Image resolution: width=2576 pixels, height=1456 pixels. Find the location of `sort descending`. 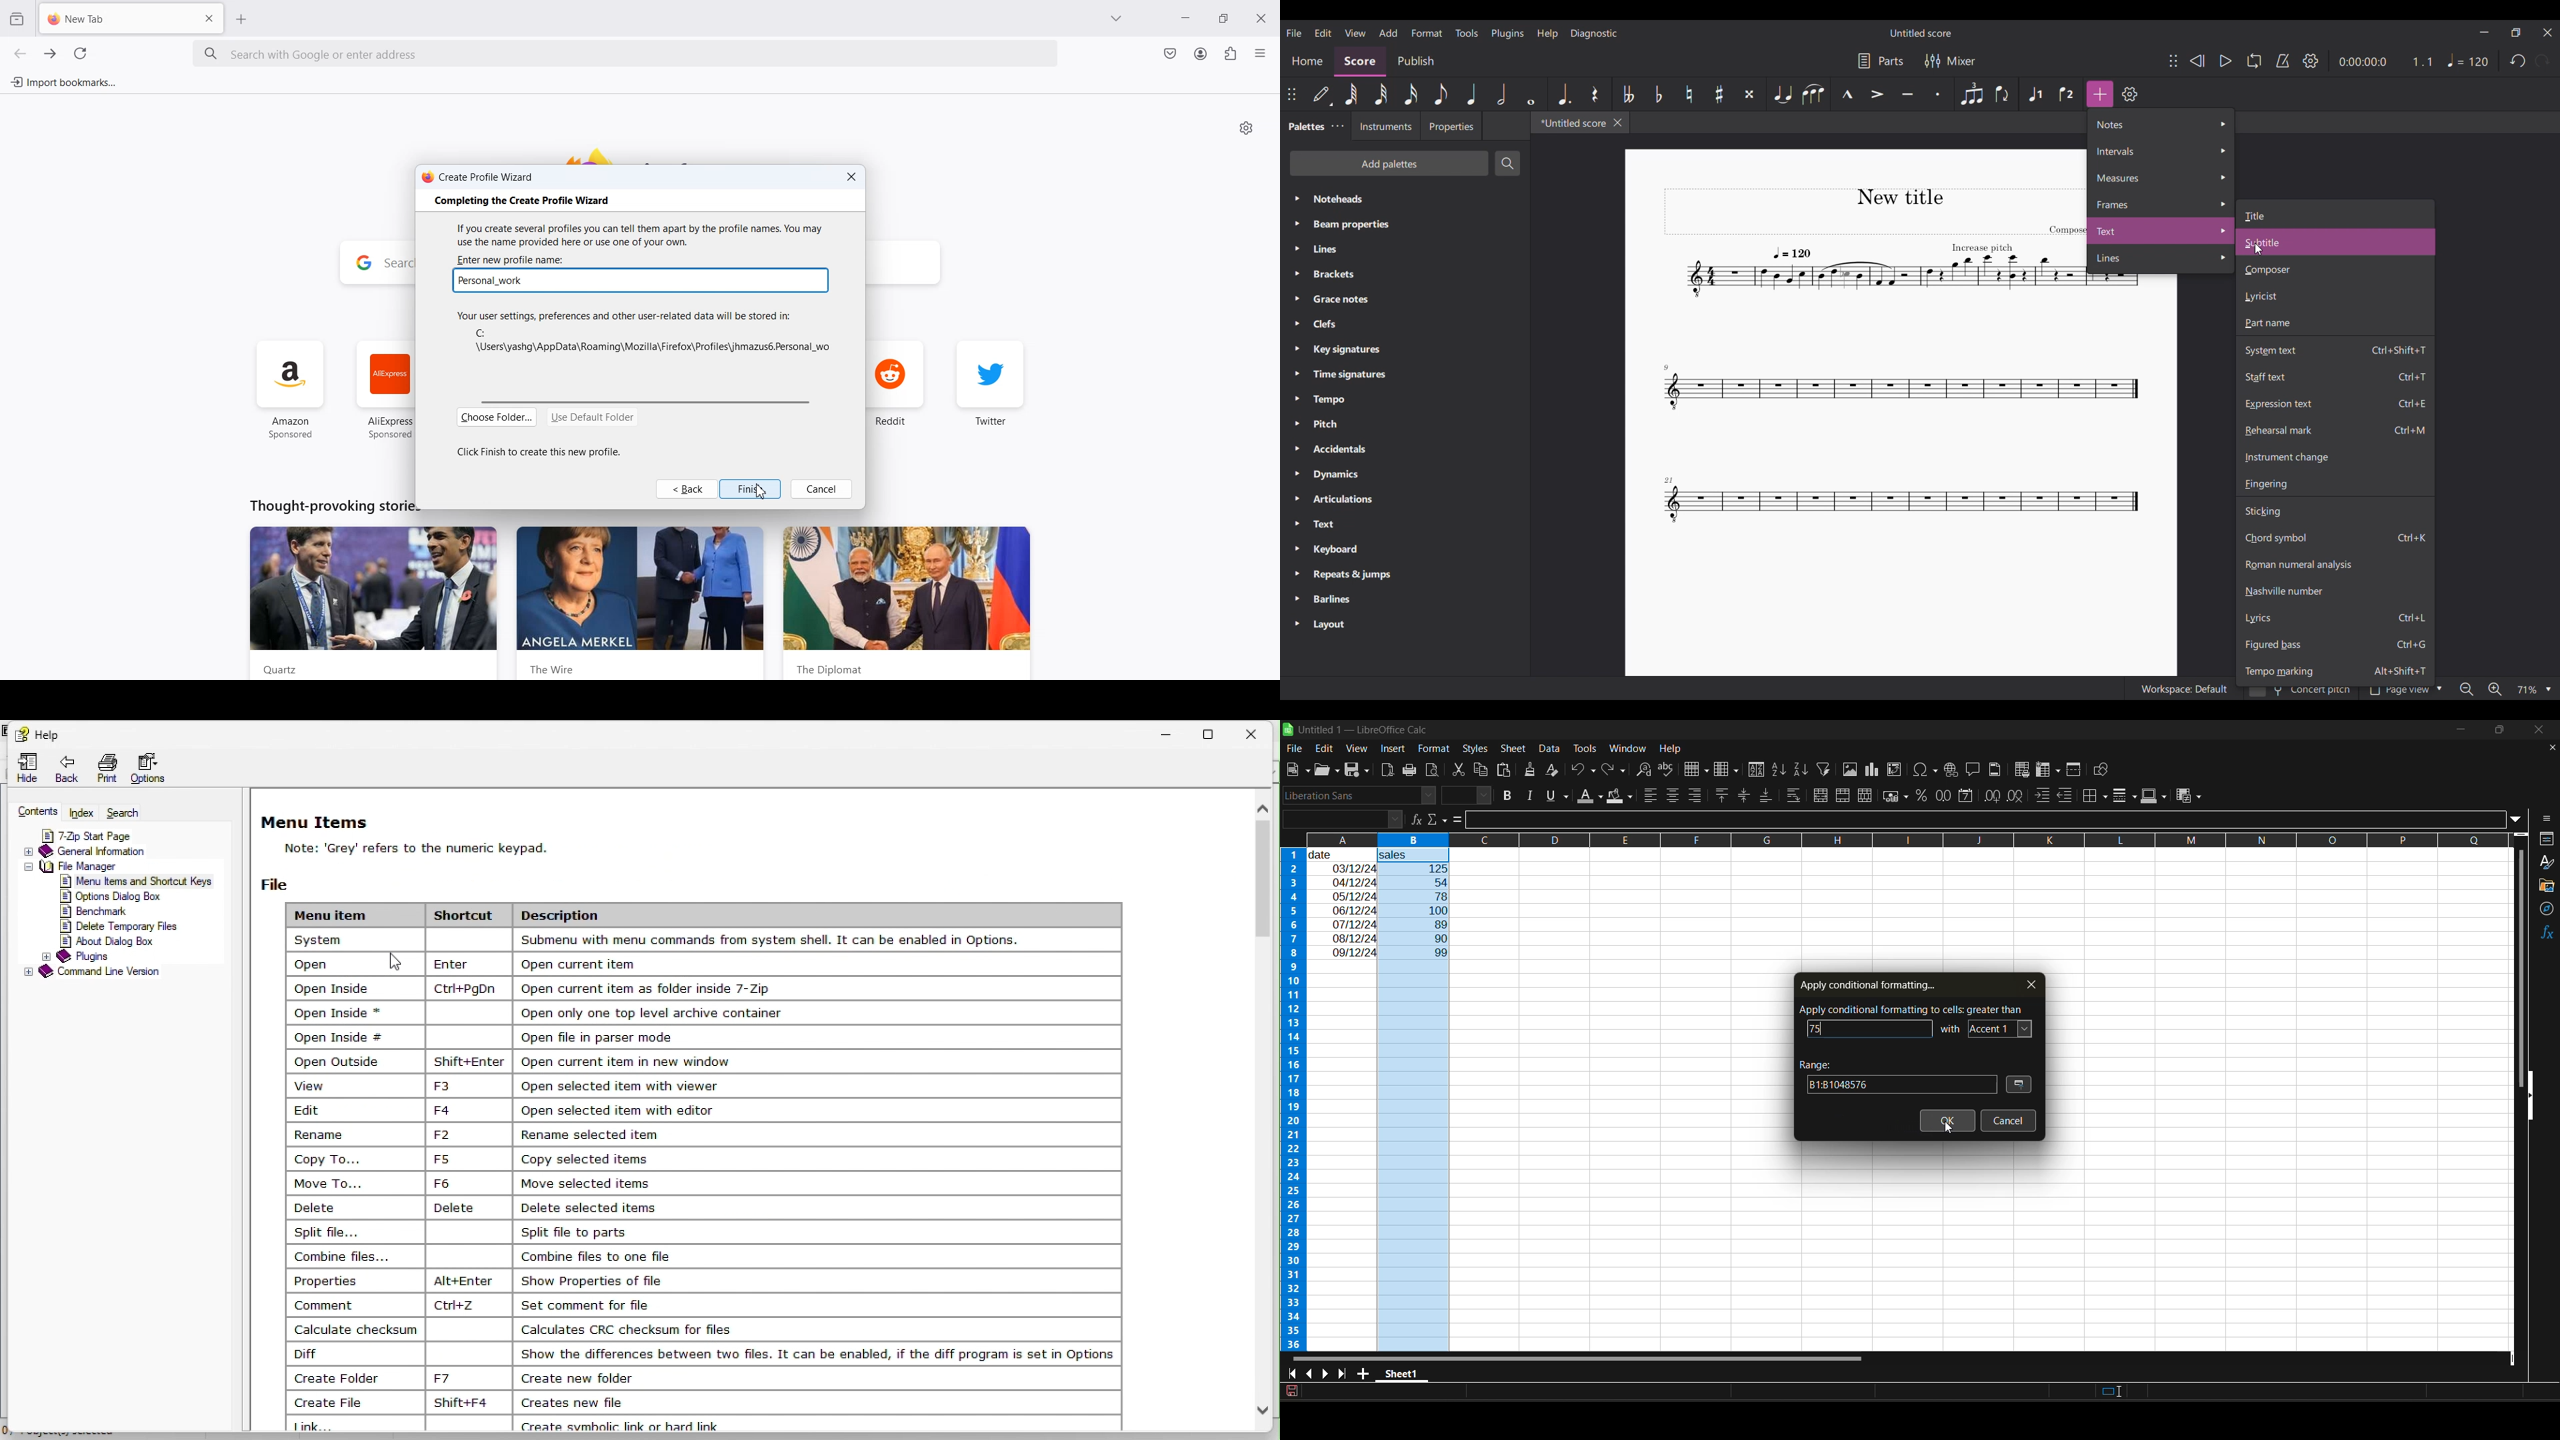

sort descending is located at coordinates (1802, 769).